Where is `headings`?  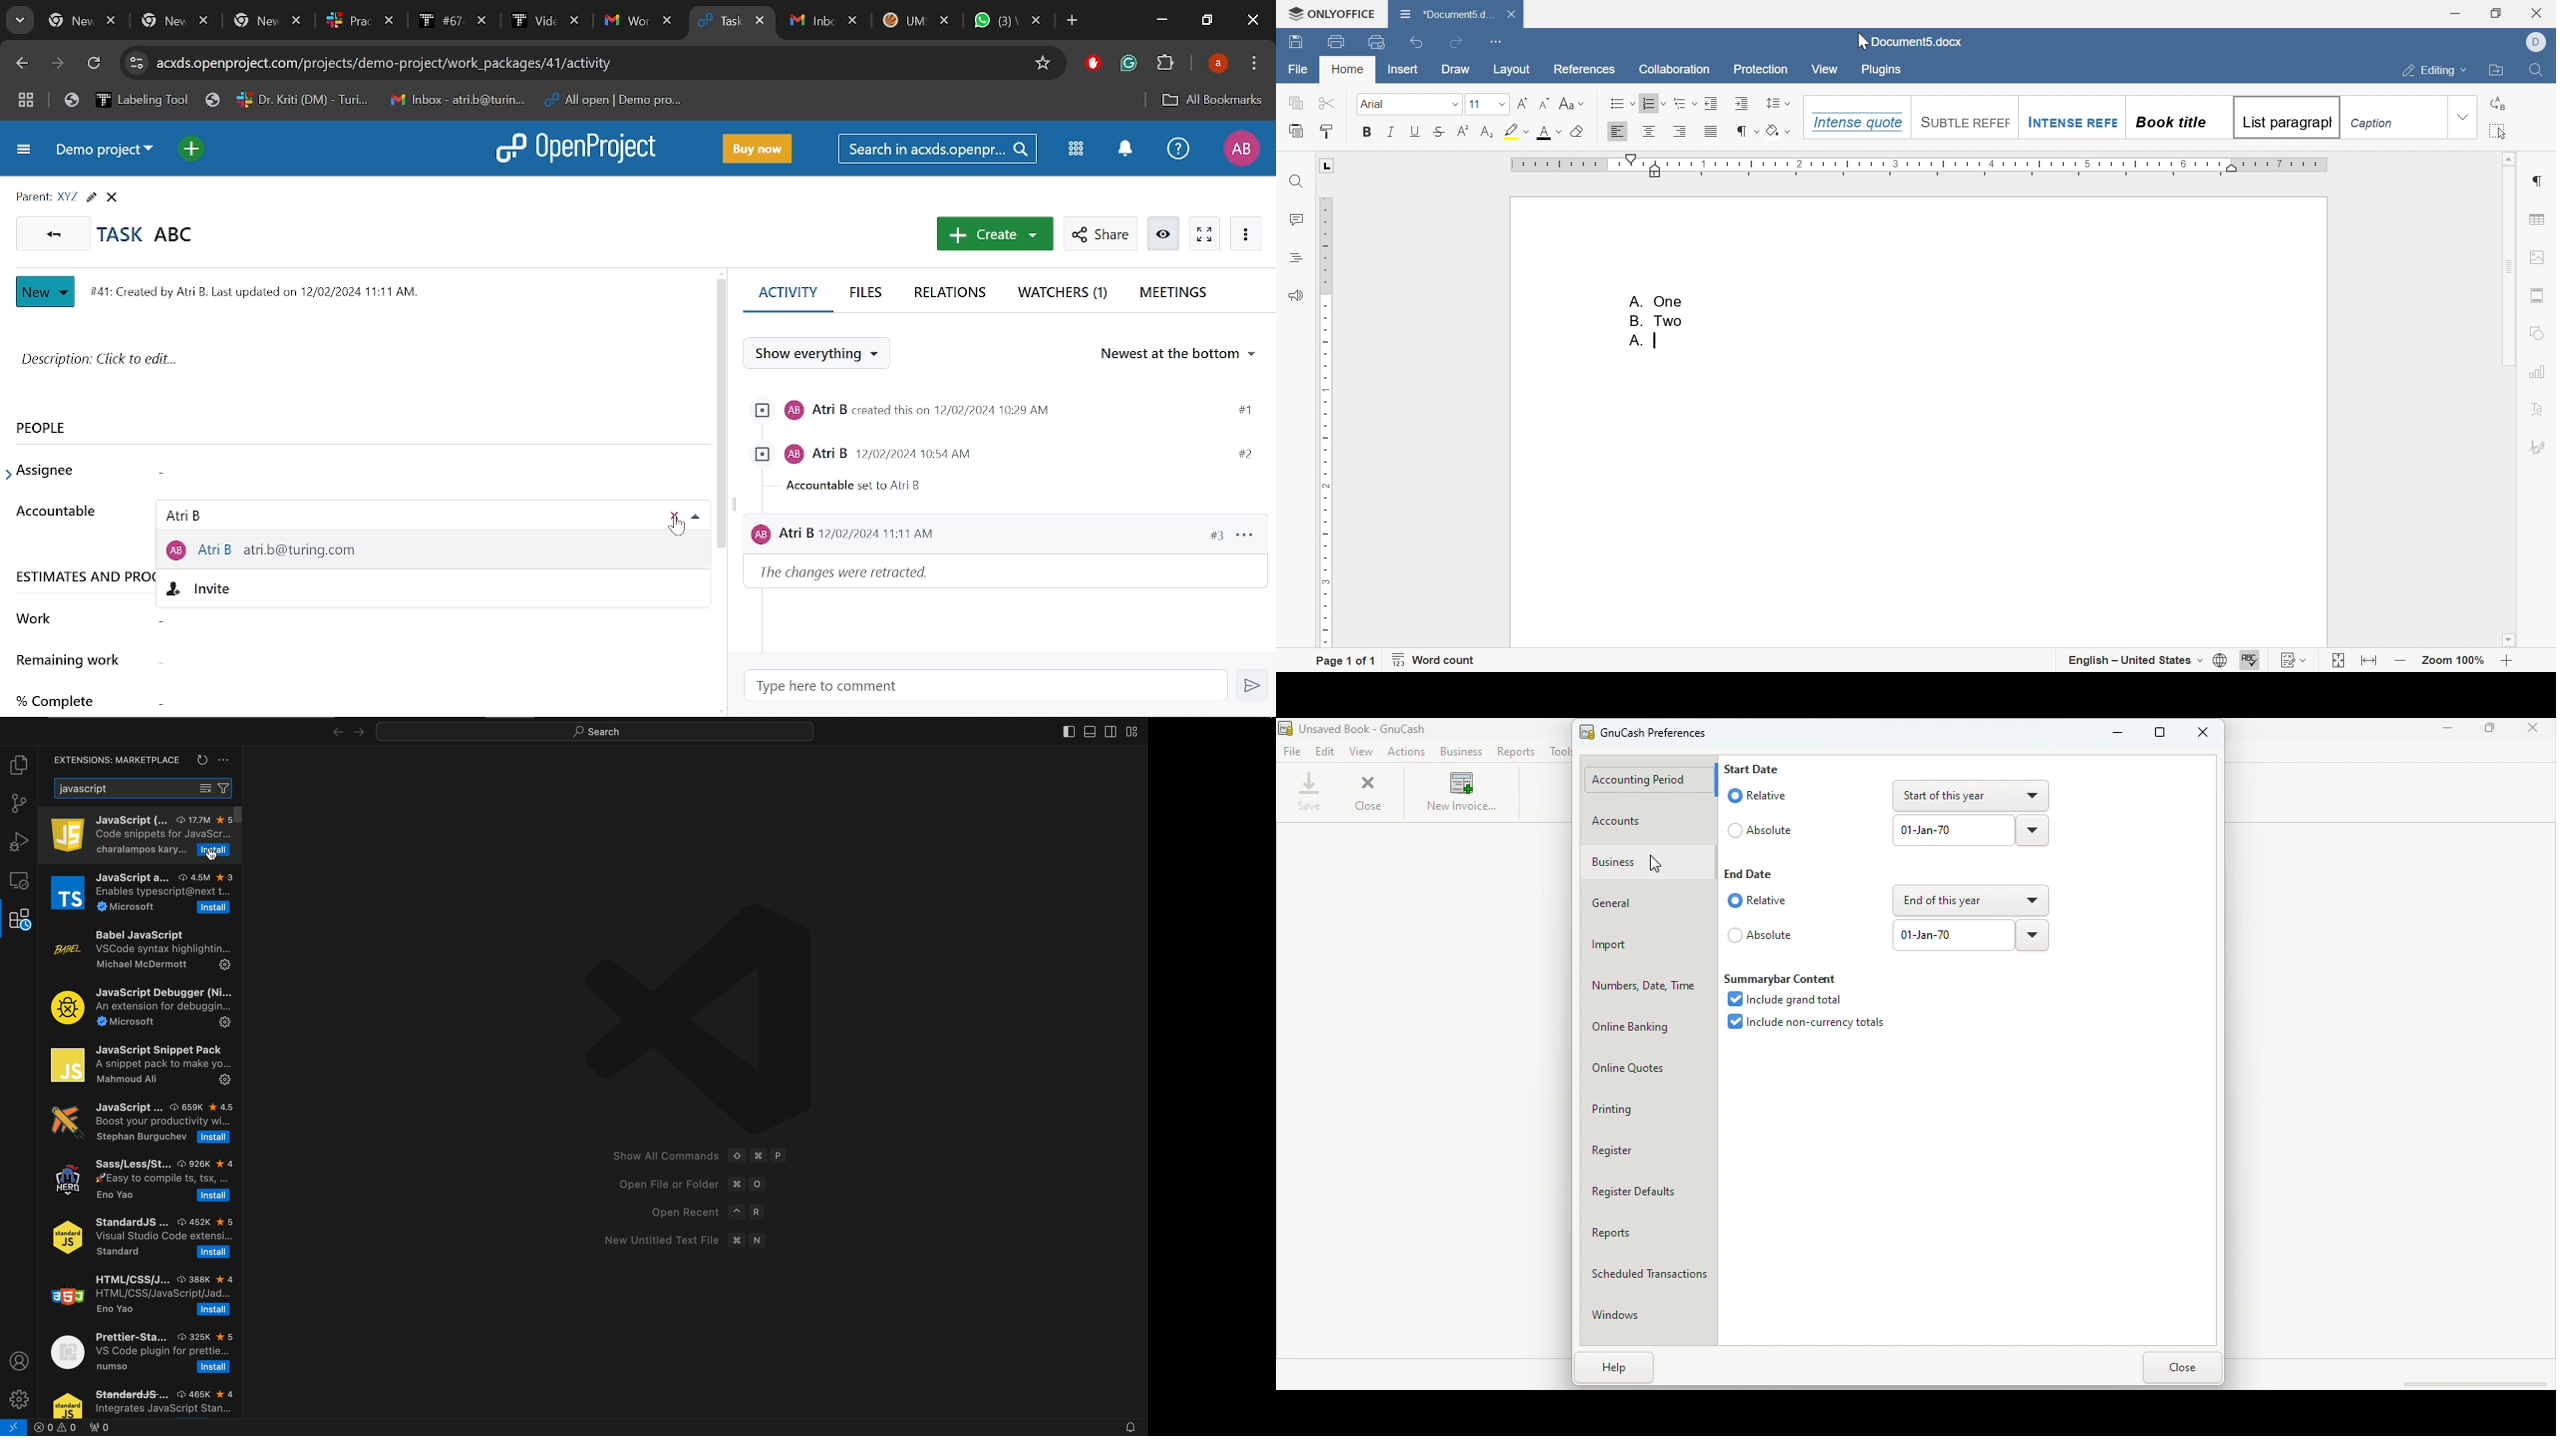
headings is located at coordinates (1295, 258).